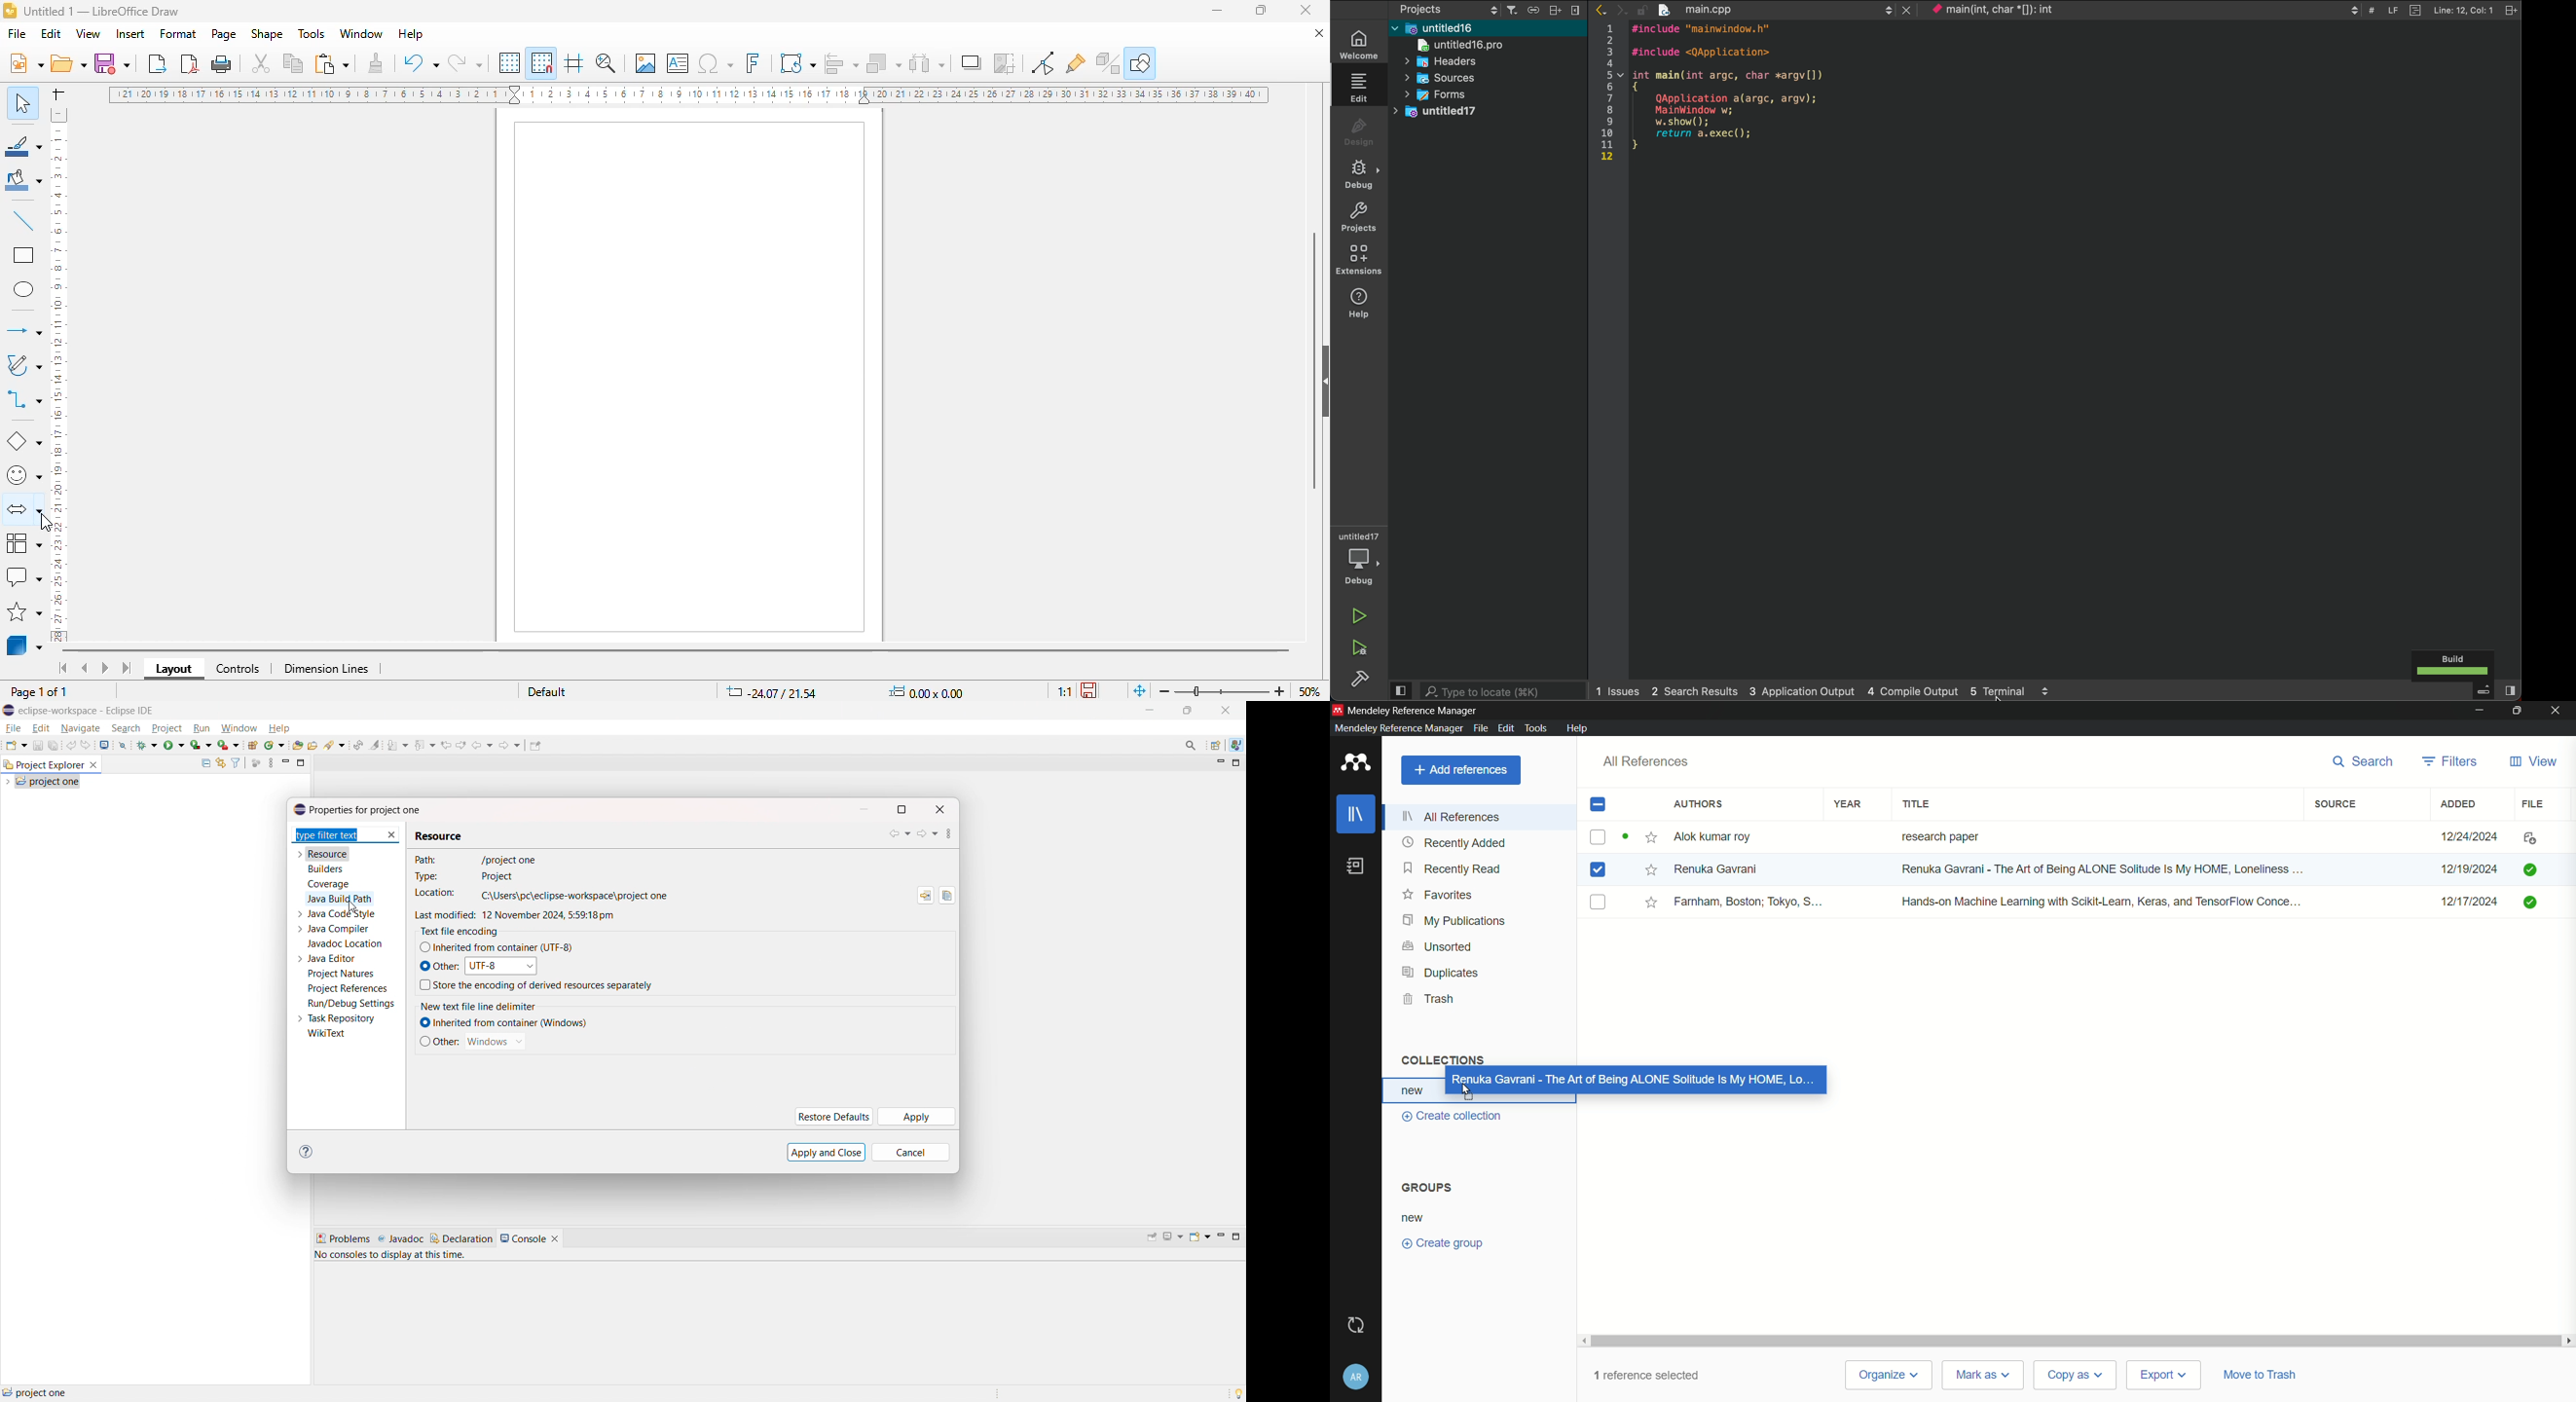 The height and width of the screenshot is (1428, 2576). Describe the element at coordinates (1692, 690) in the screenshot. I see `Search Results` at that location.